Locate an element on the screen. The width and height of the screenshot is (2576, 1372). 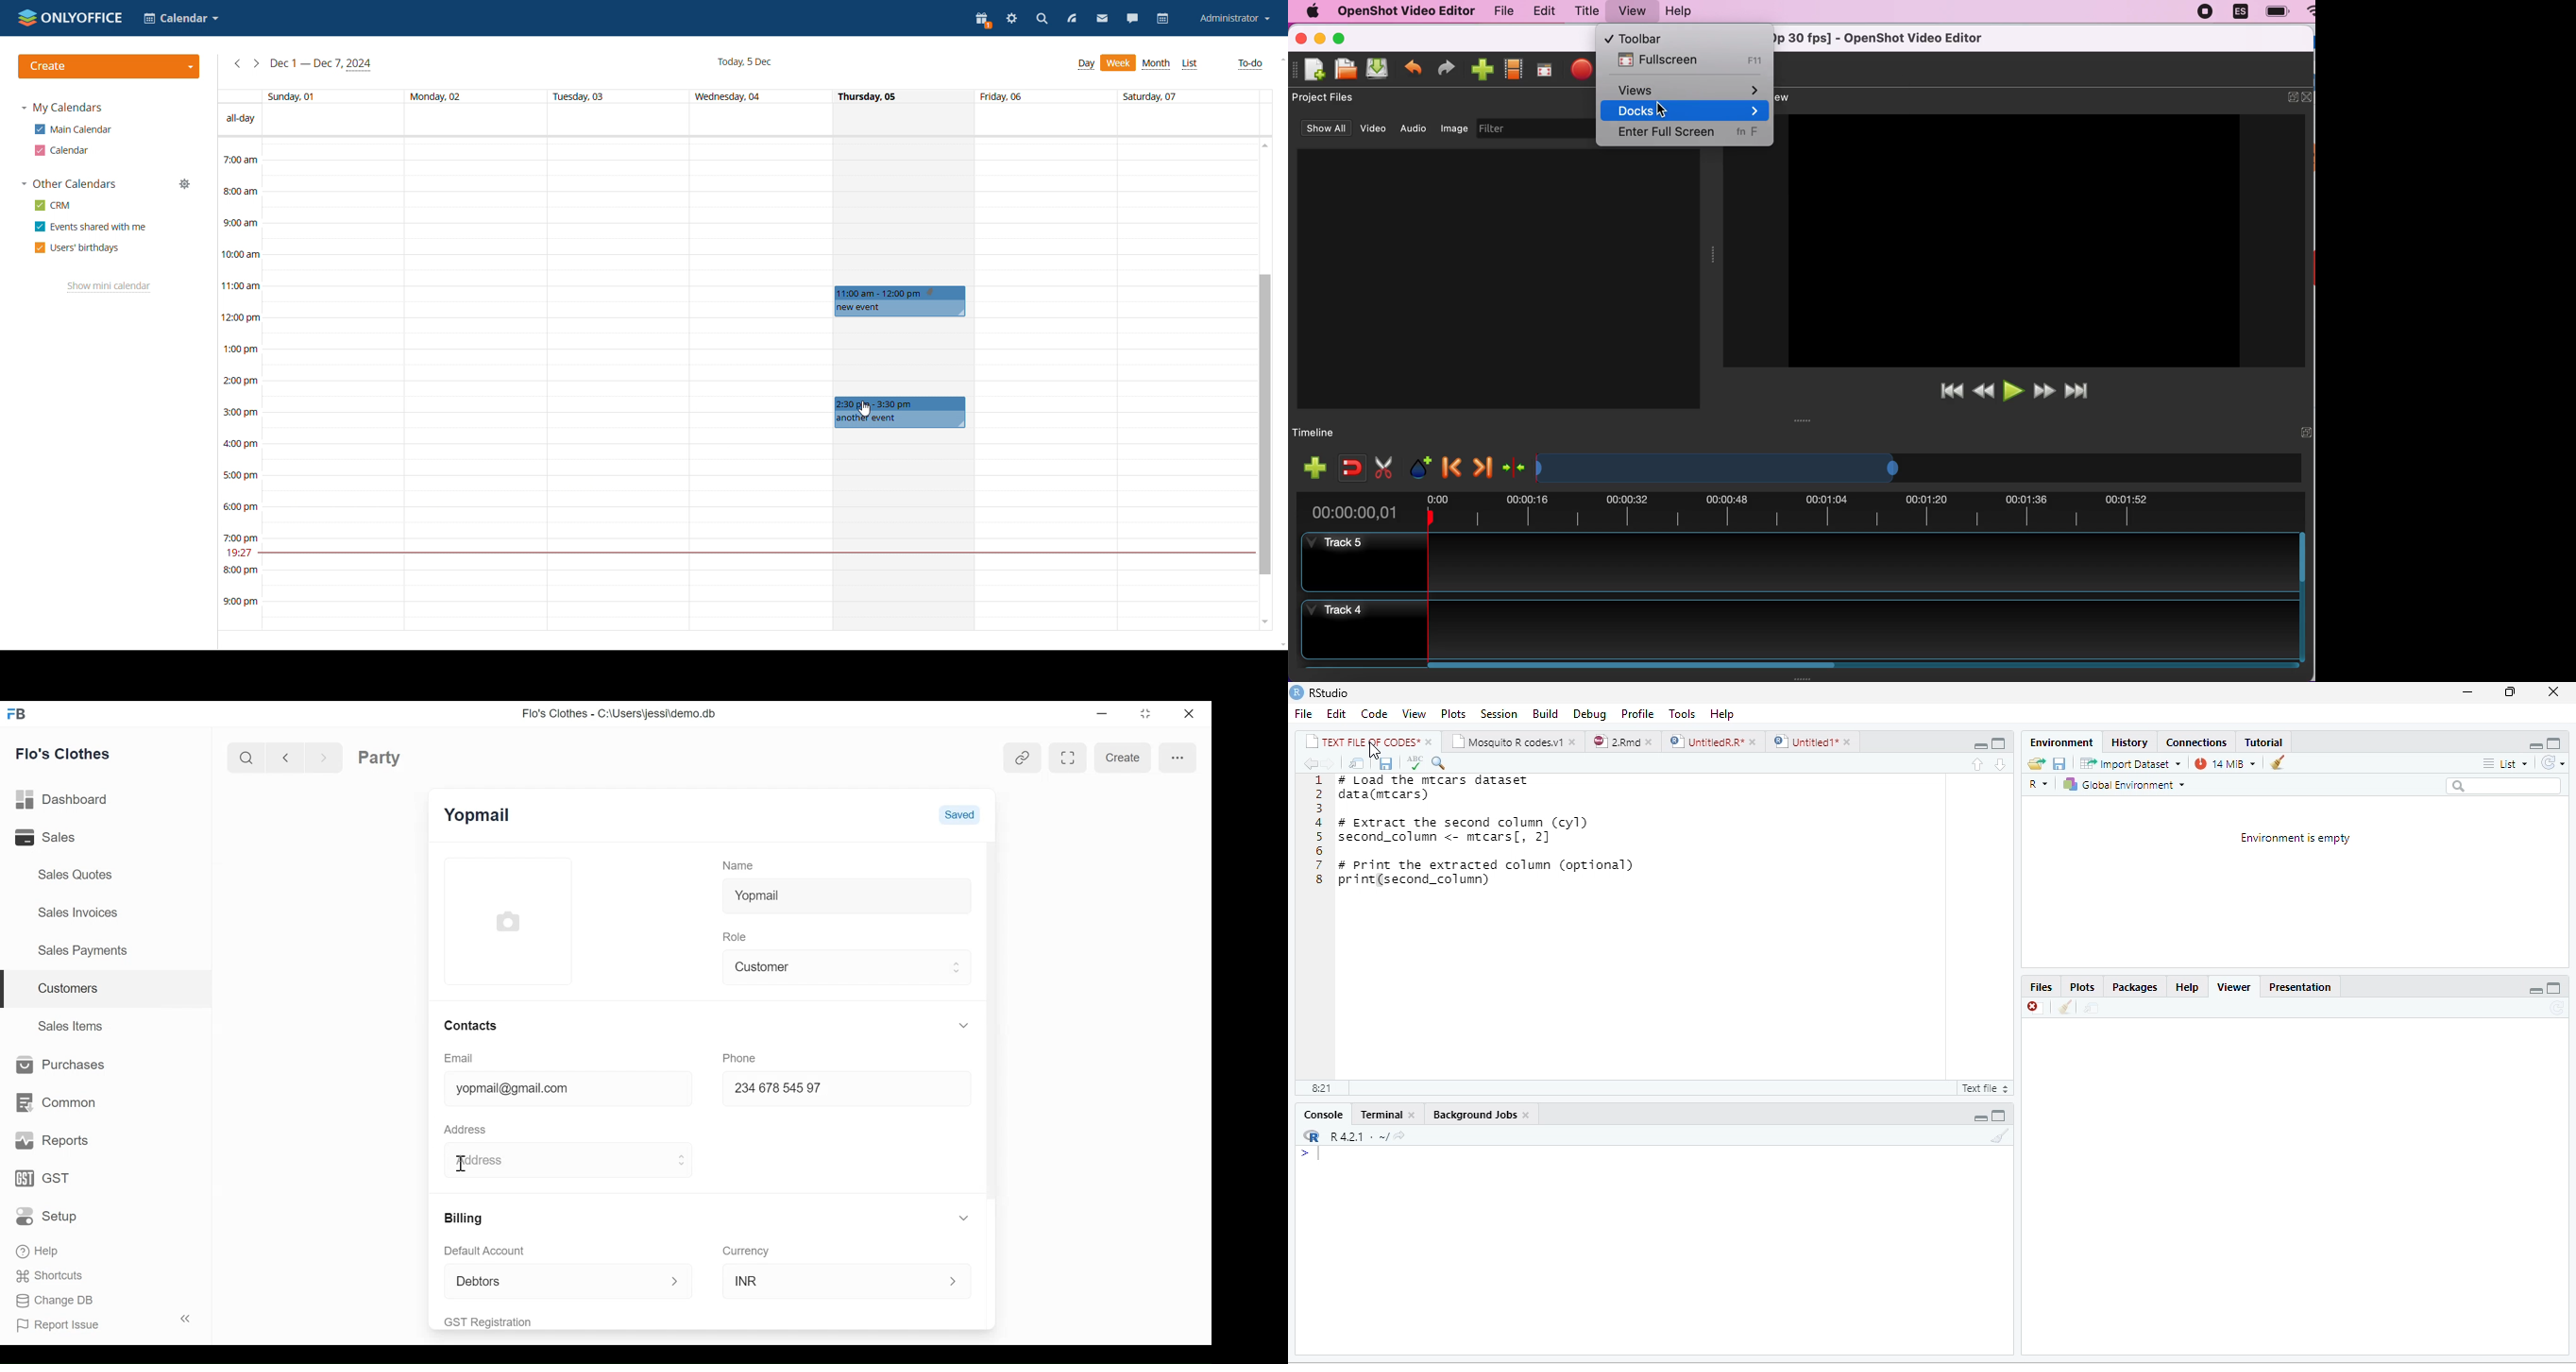
| Global Environment = is located at coordinates (2124, 784).